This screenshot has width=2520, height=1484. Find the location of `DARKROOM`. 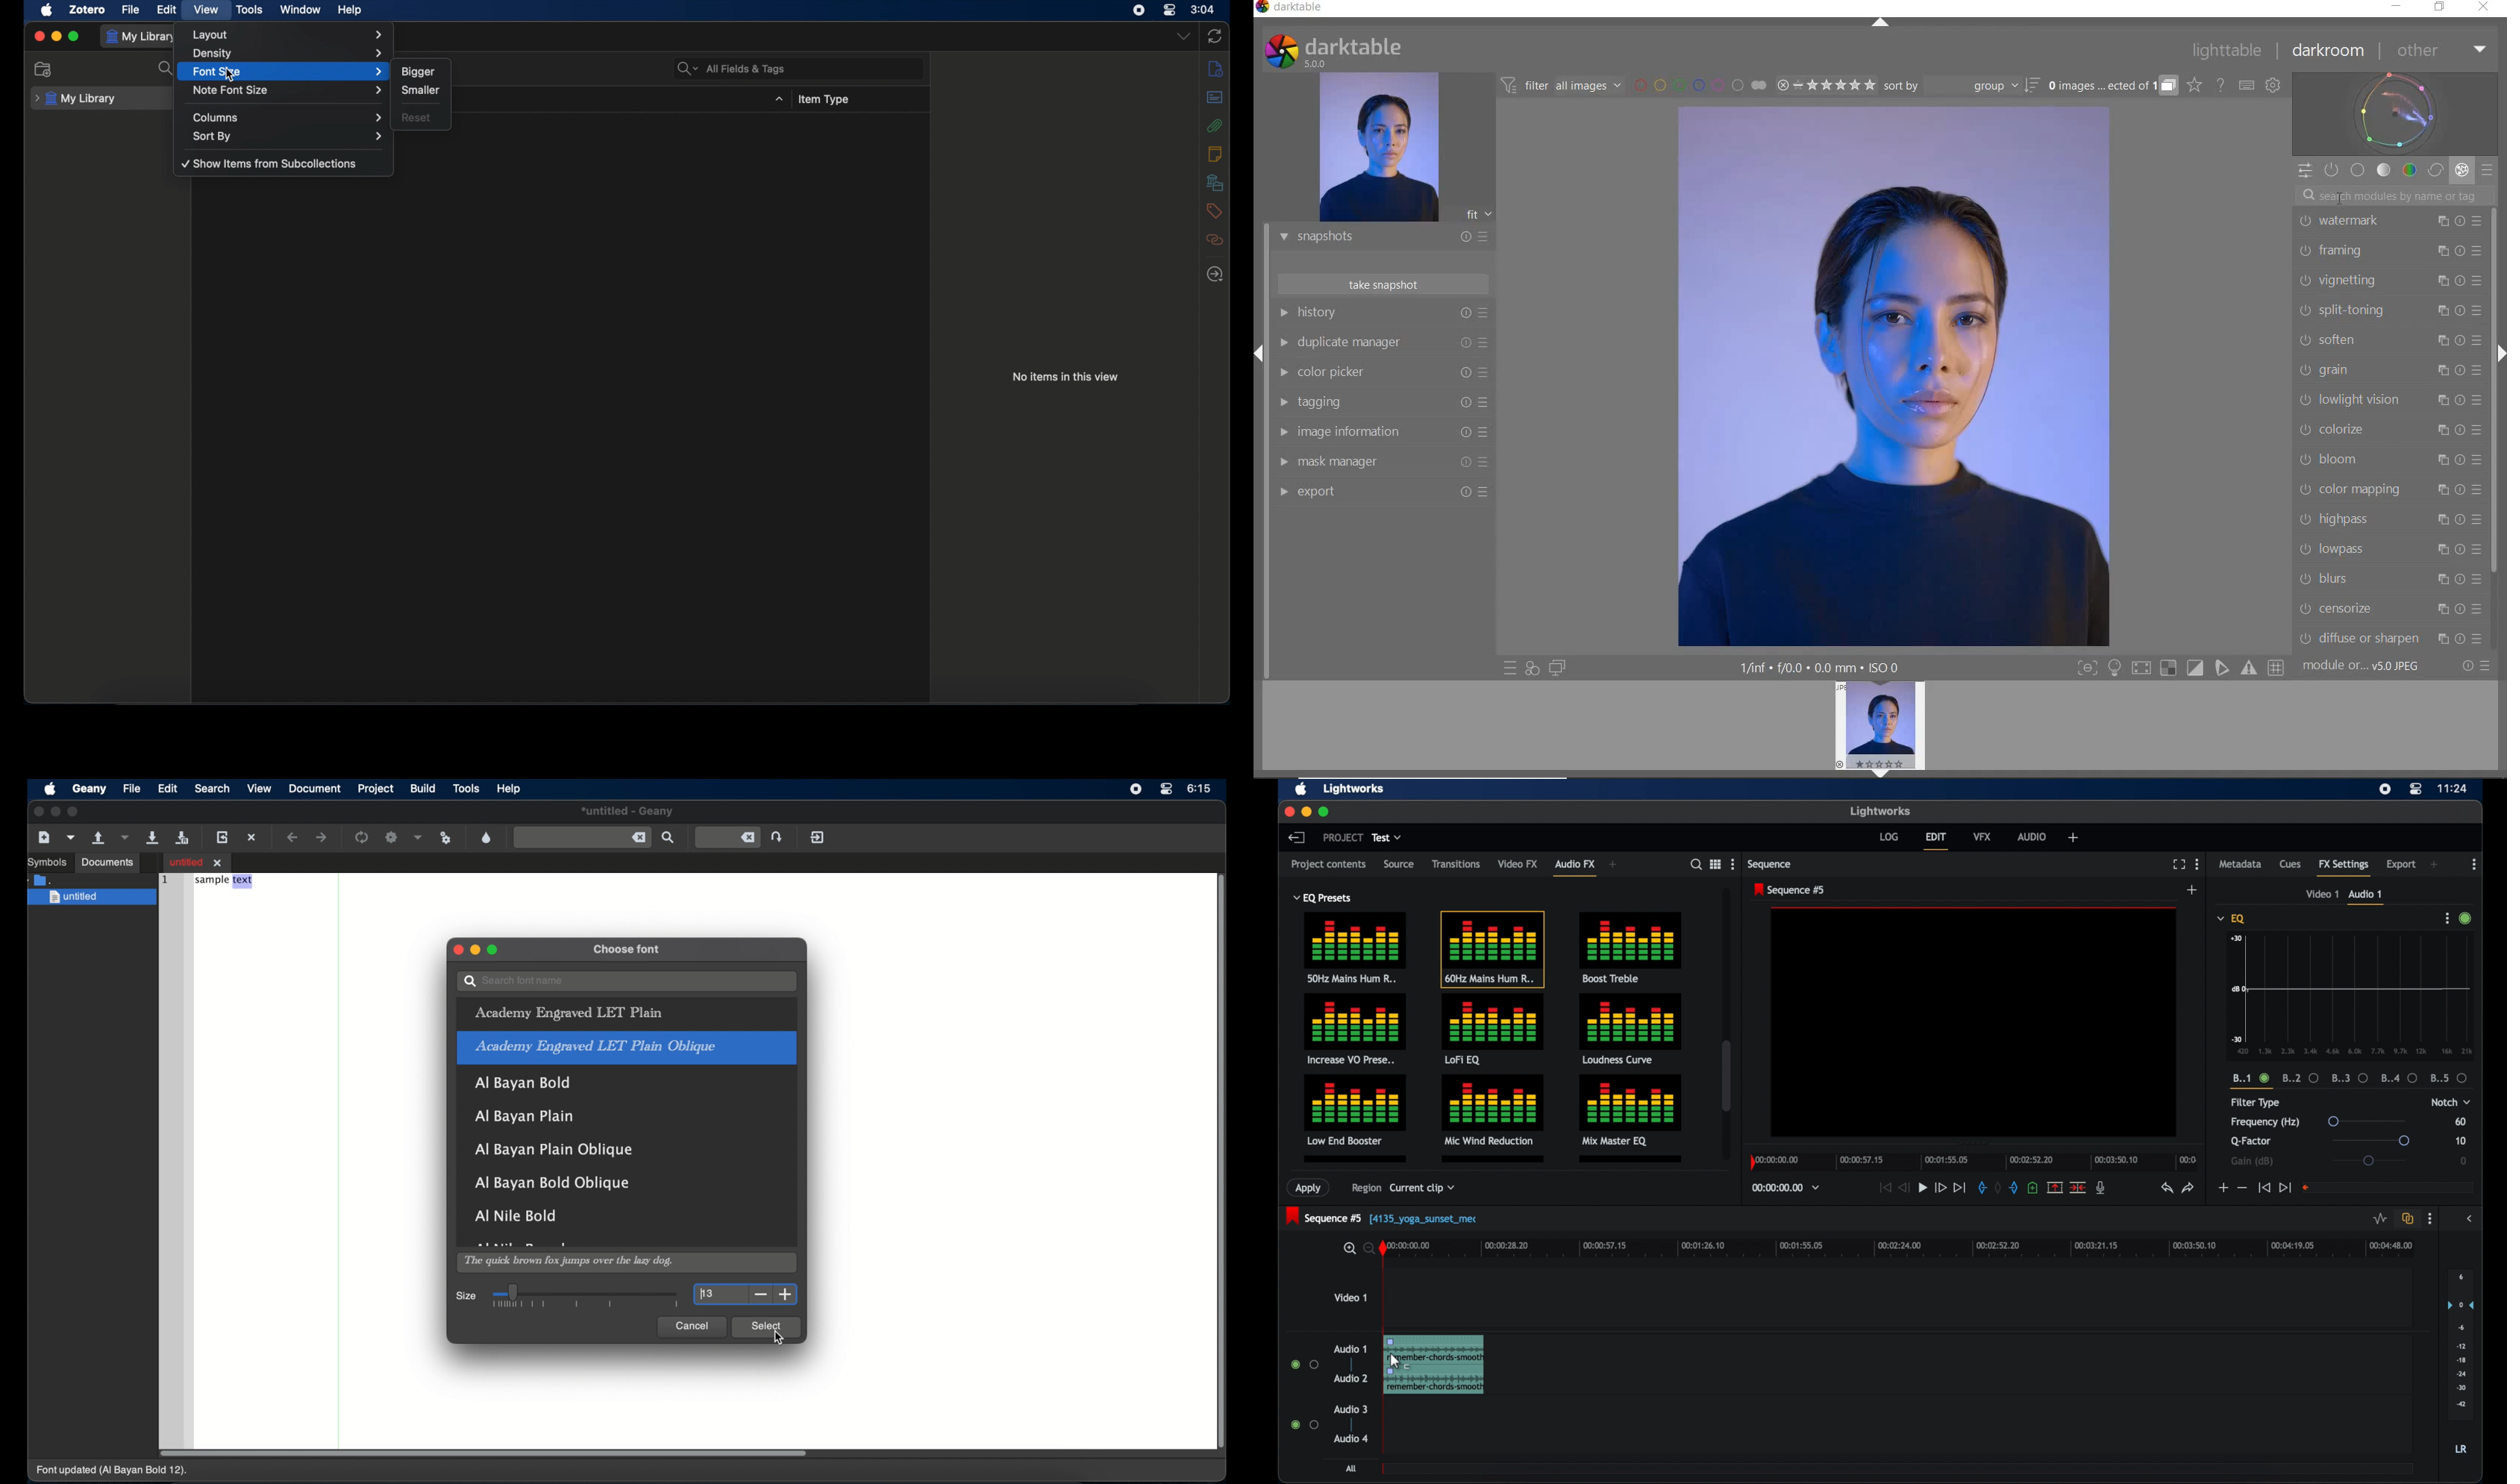

DARKROOM is located at coordinates (2329, 51).